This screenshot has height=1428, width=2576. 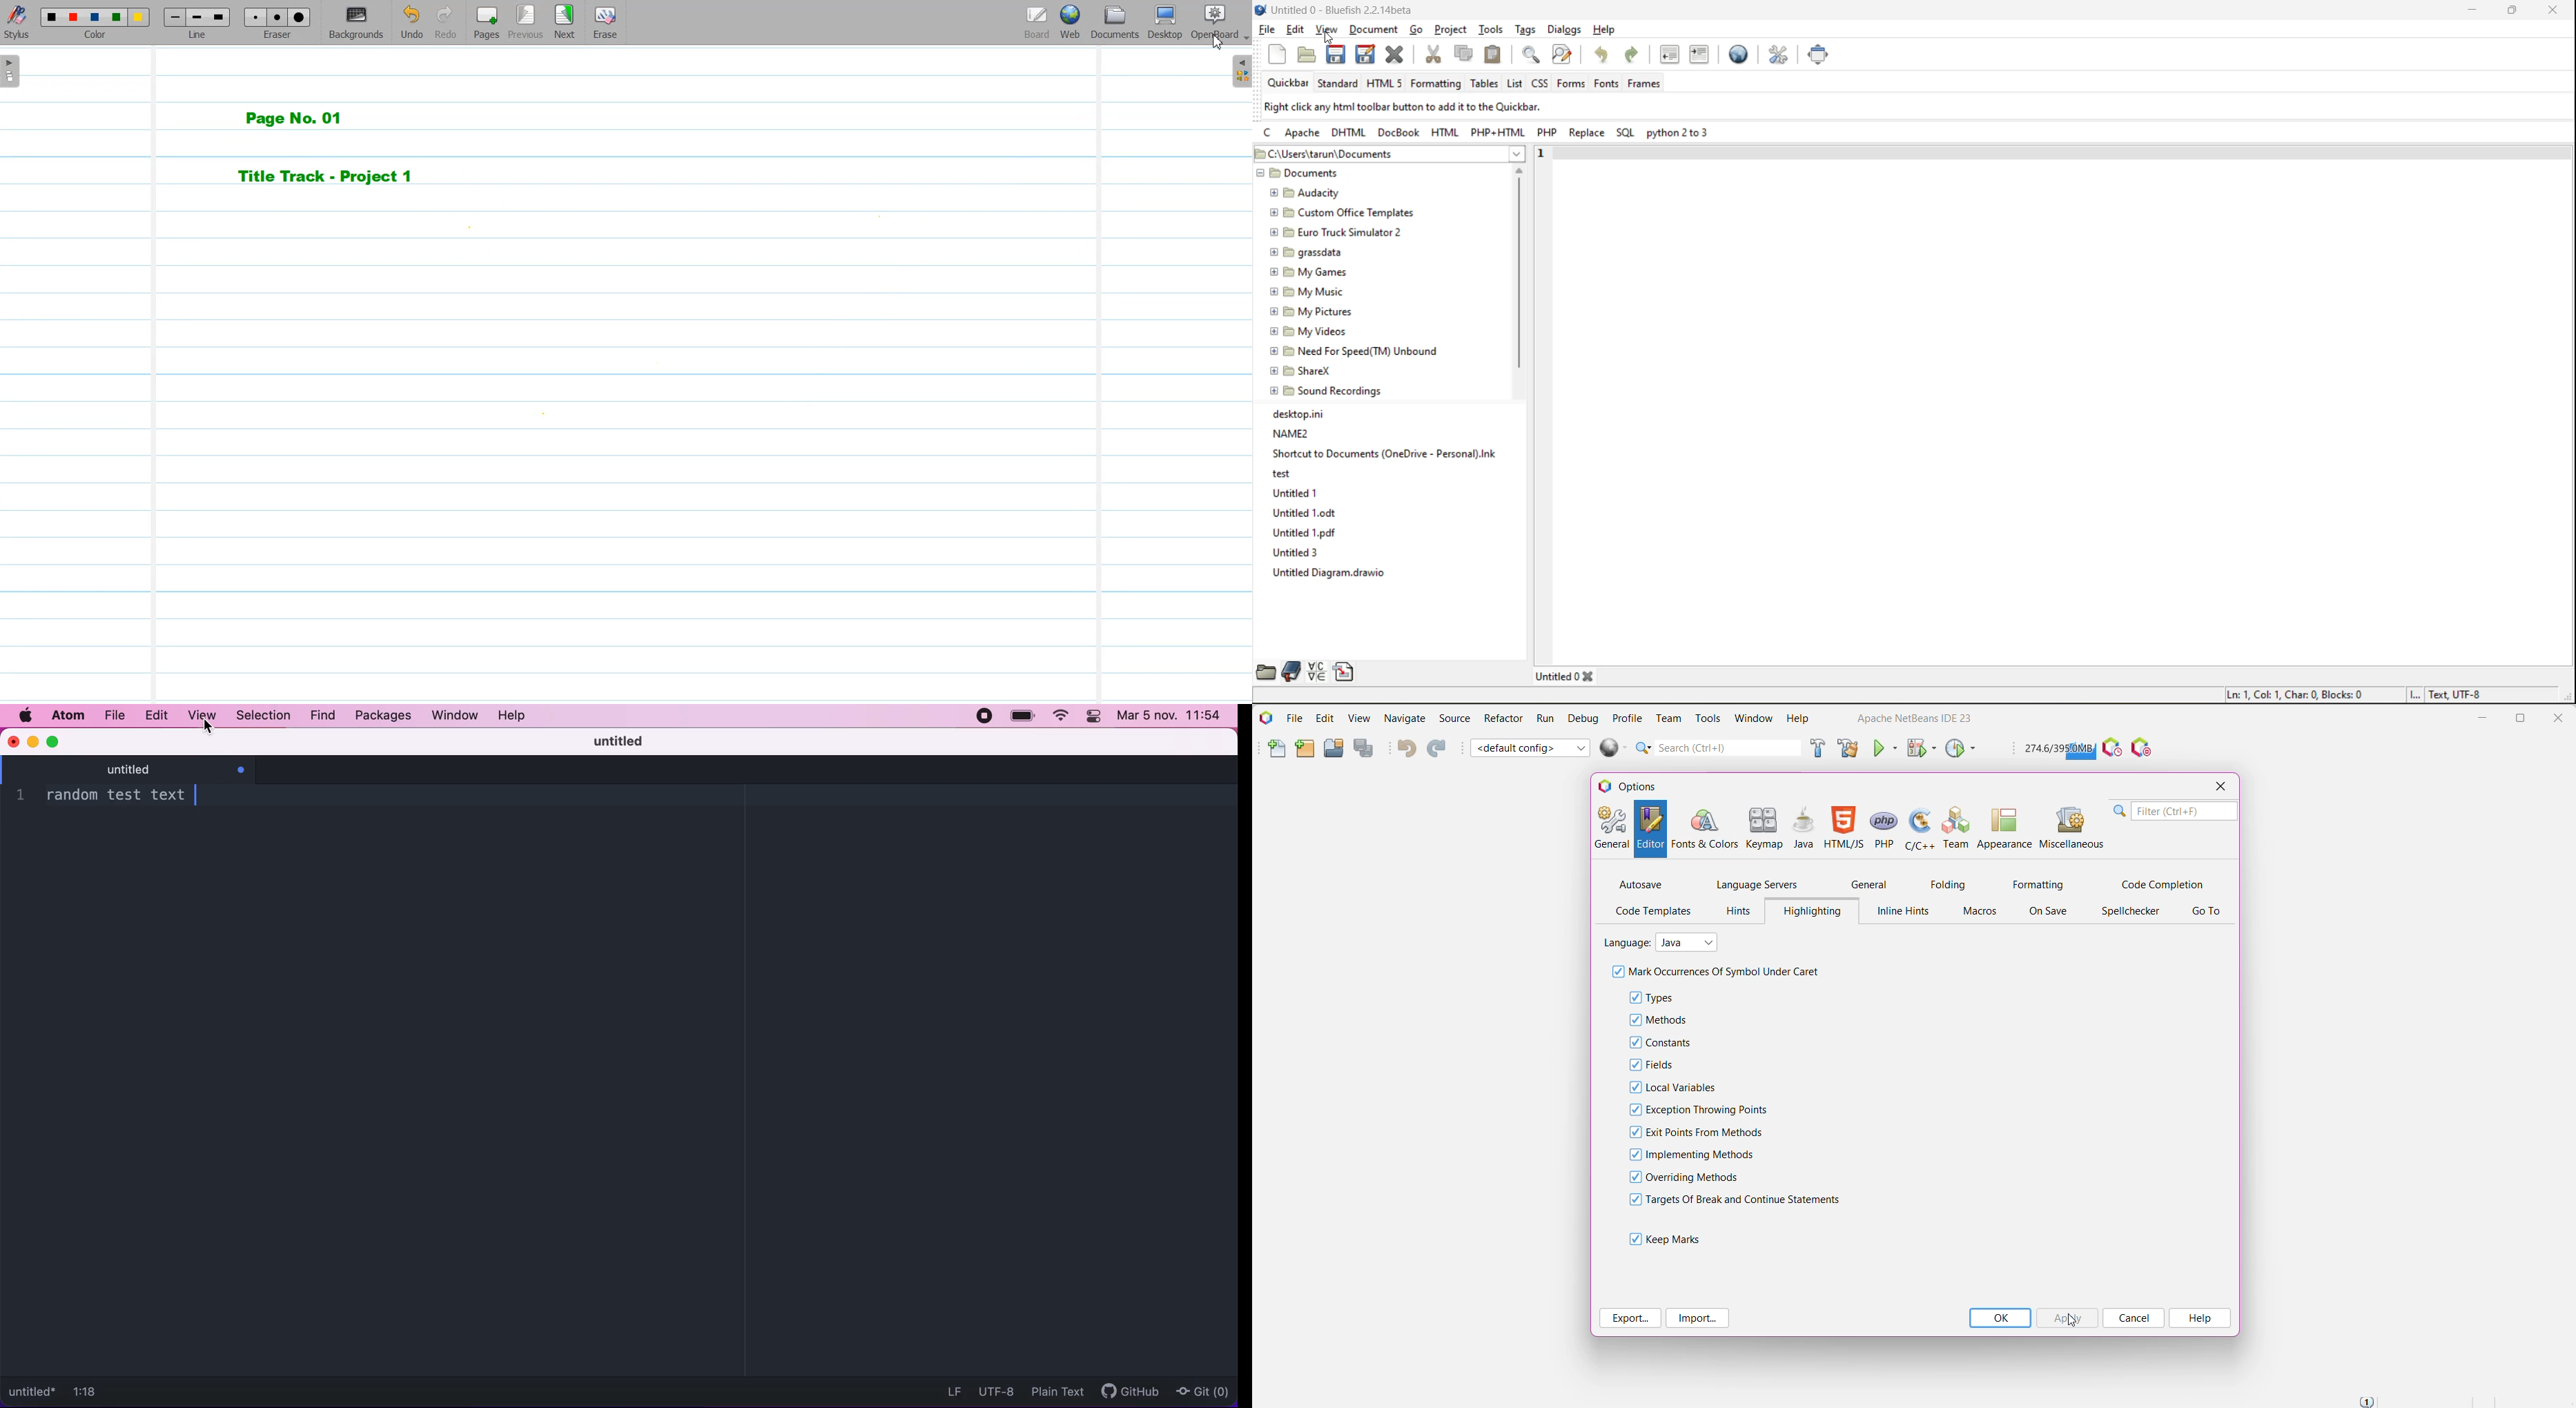 I want to click on unindent, so click(x=1670, y=53).